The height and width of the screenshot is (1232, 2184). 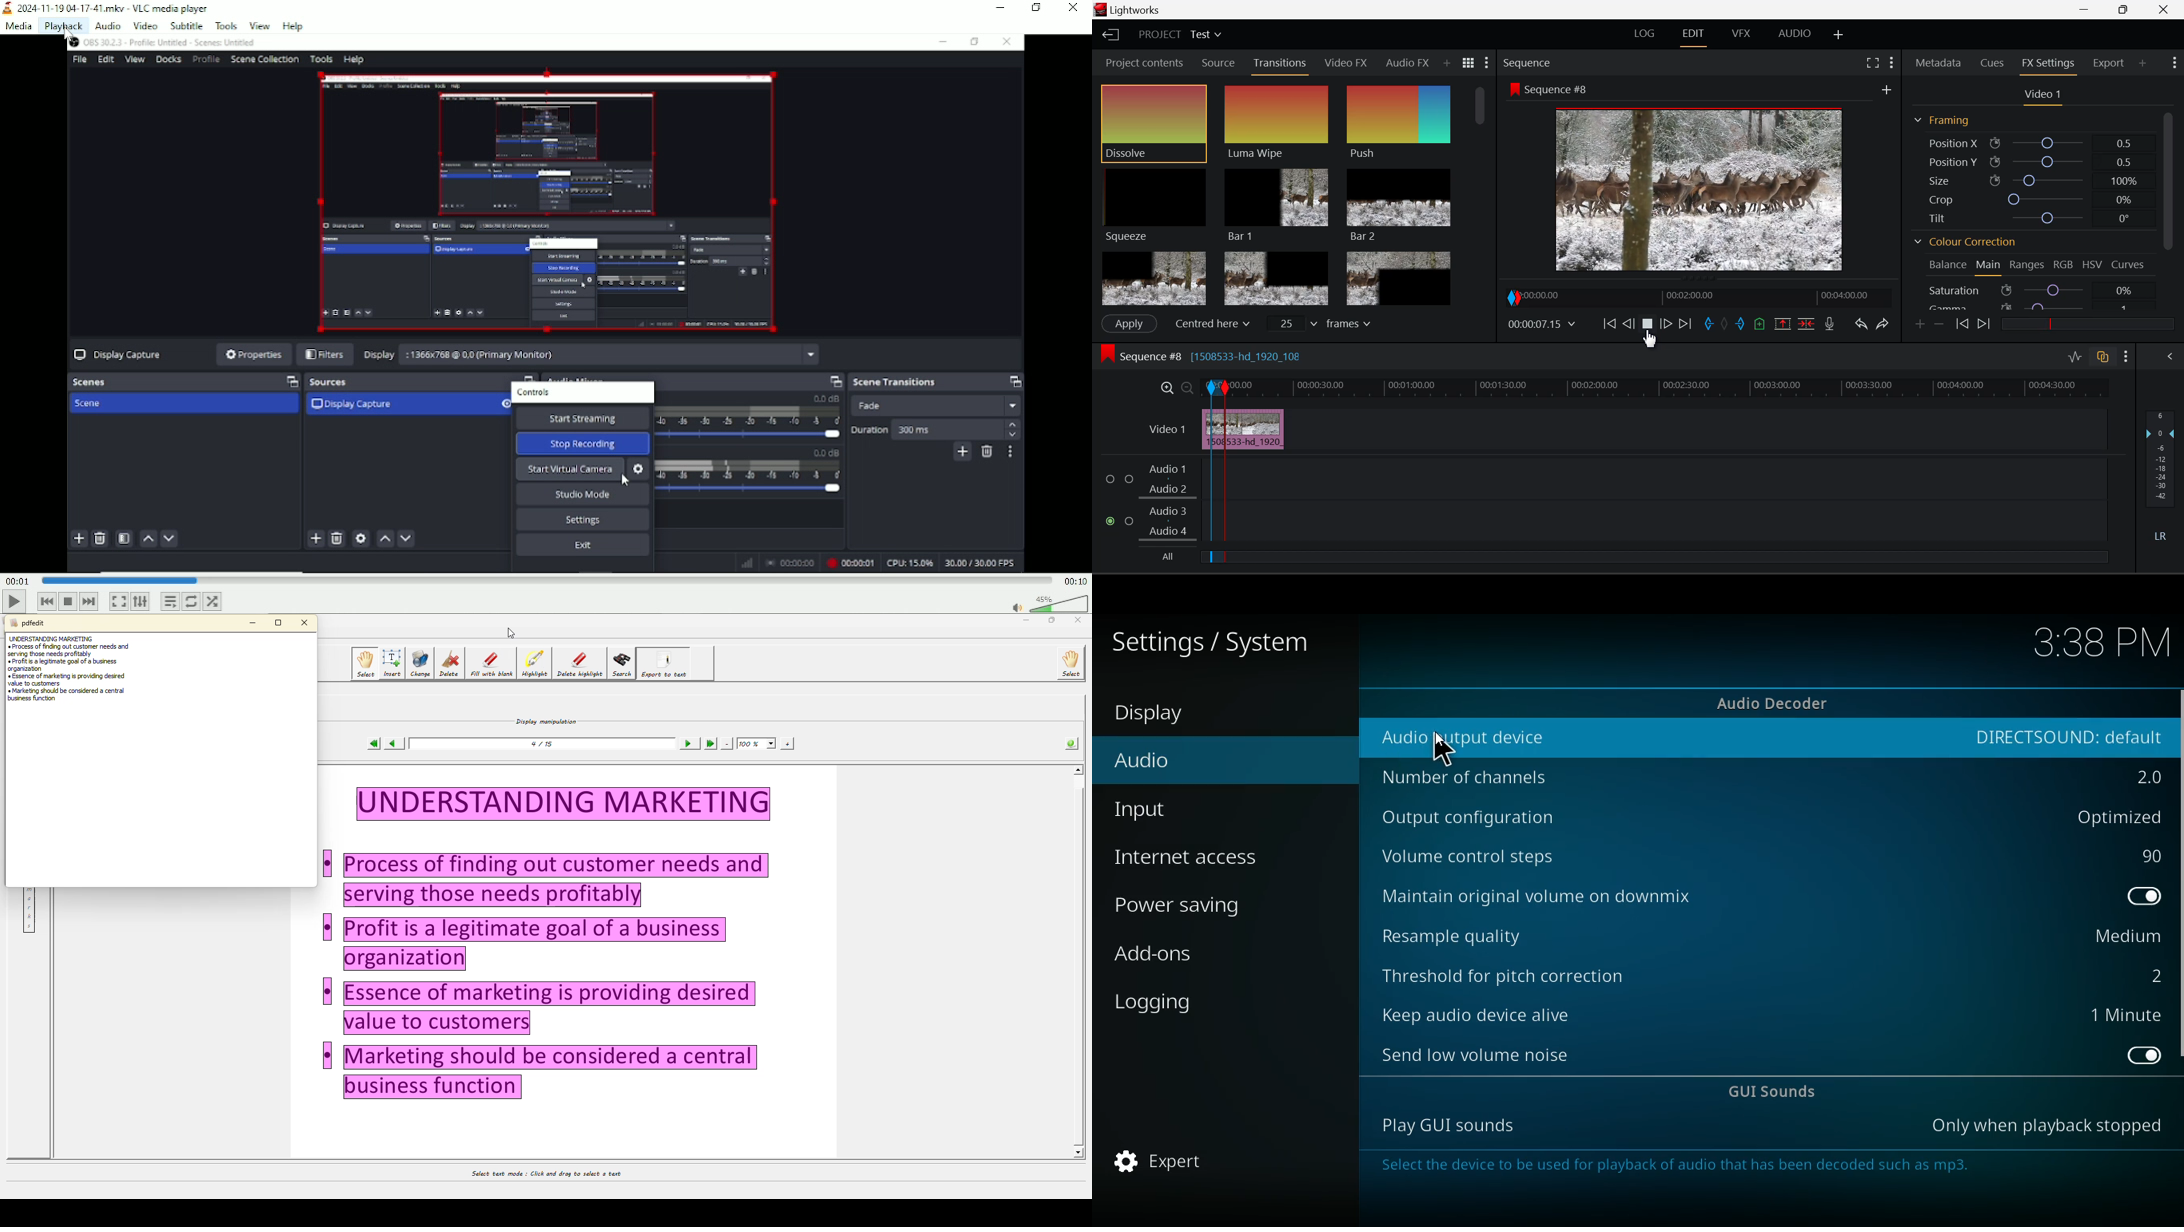 I want to click on FX Settings Open, so click(x=2050, y=64).